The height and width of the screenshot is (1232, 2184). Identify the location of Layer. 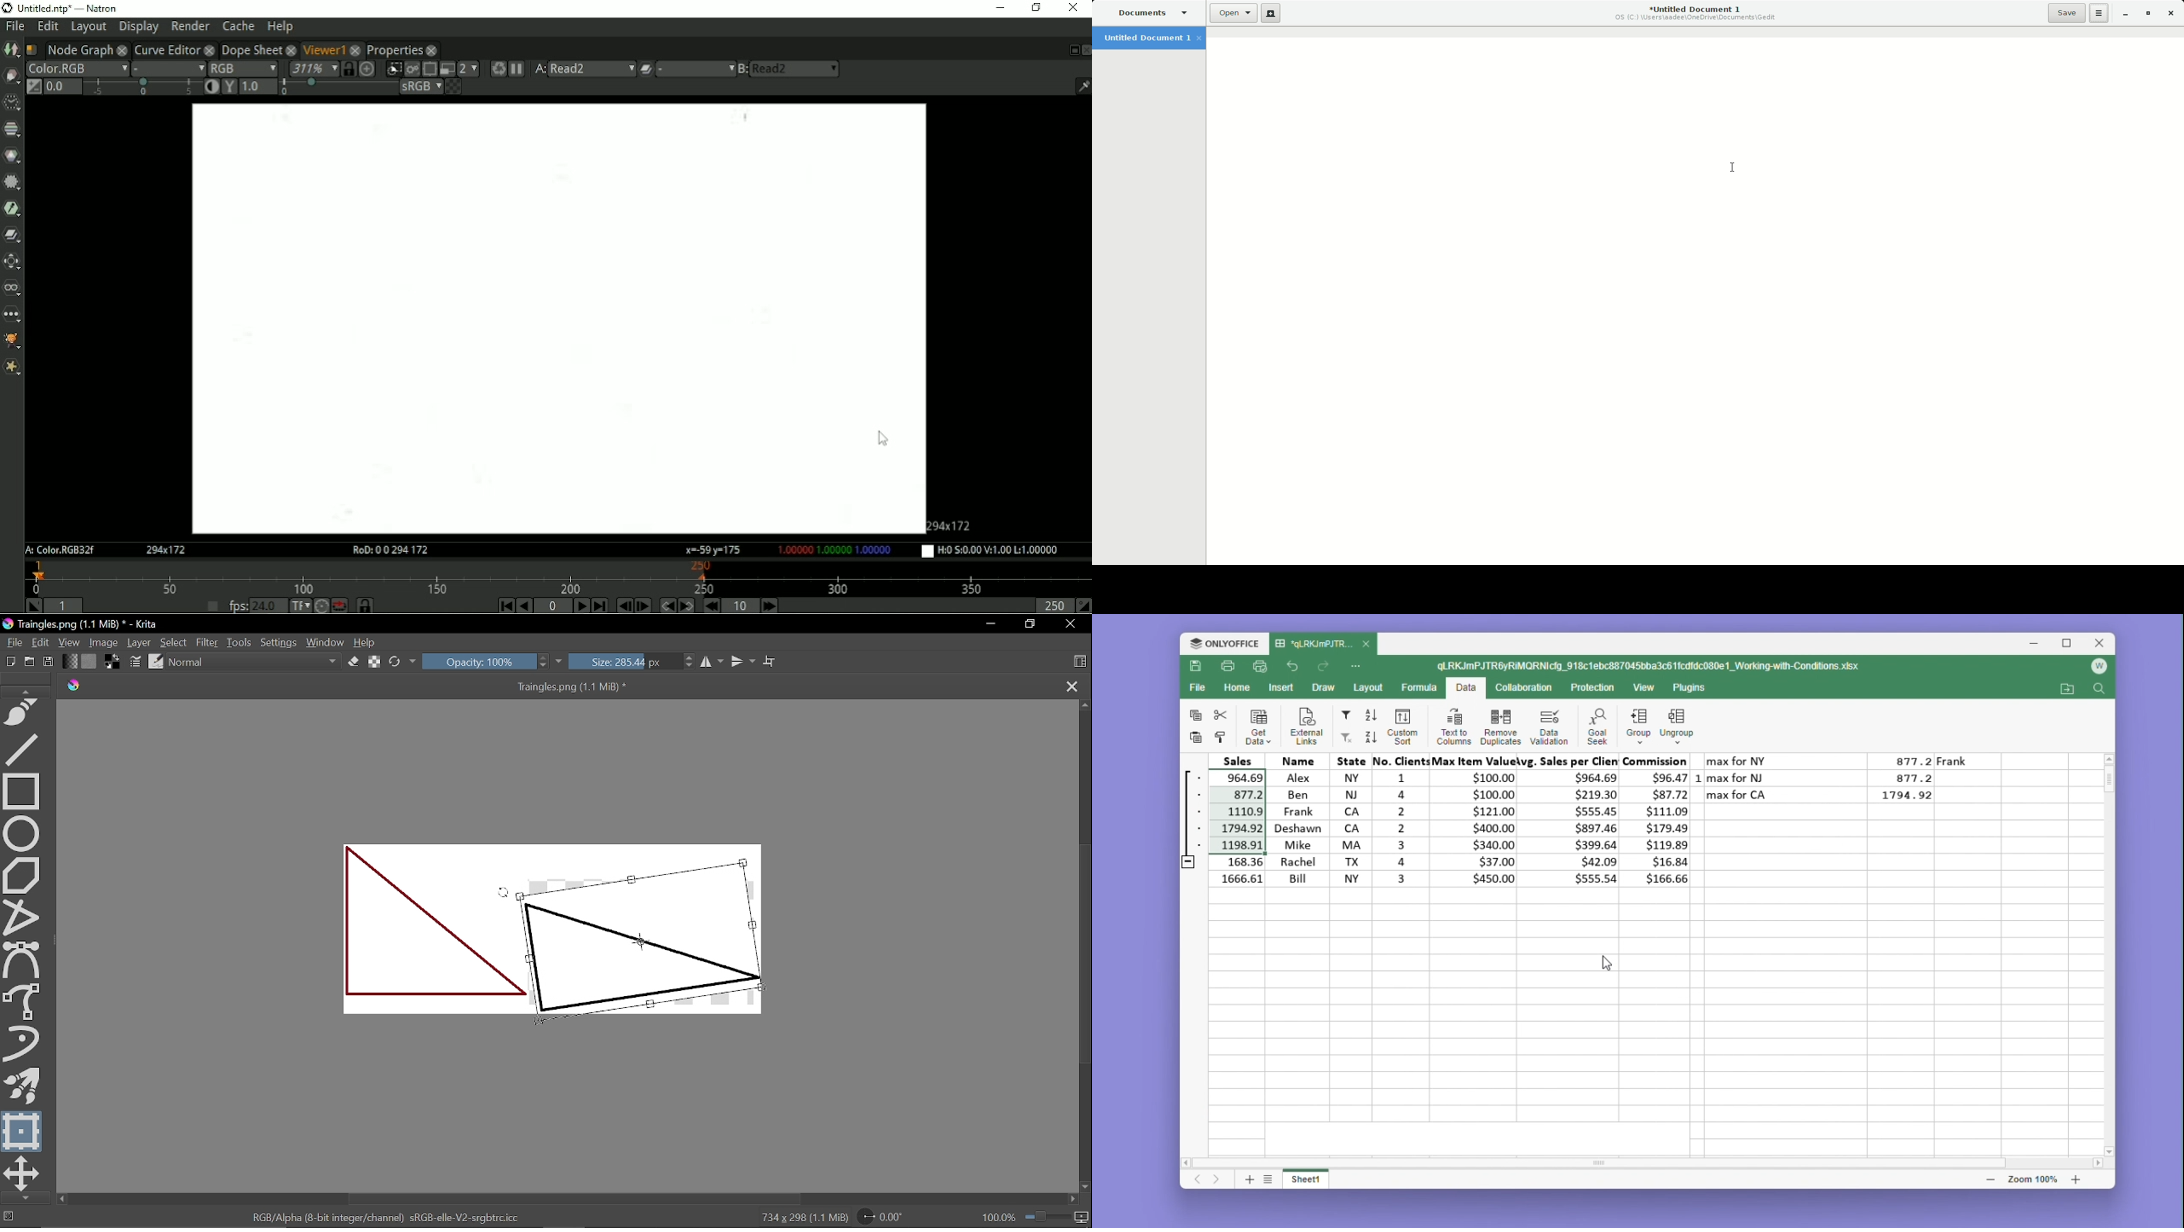
(140, 643).